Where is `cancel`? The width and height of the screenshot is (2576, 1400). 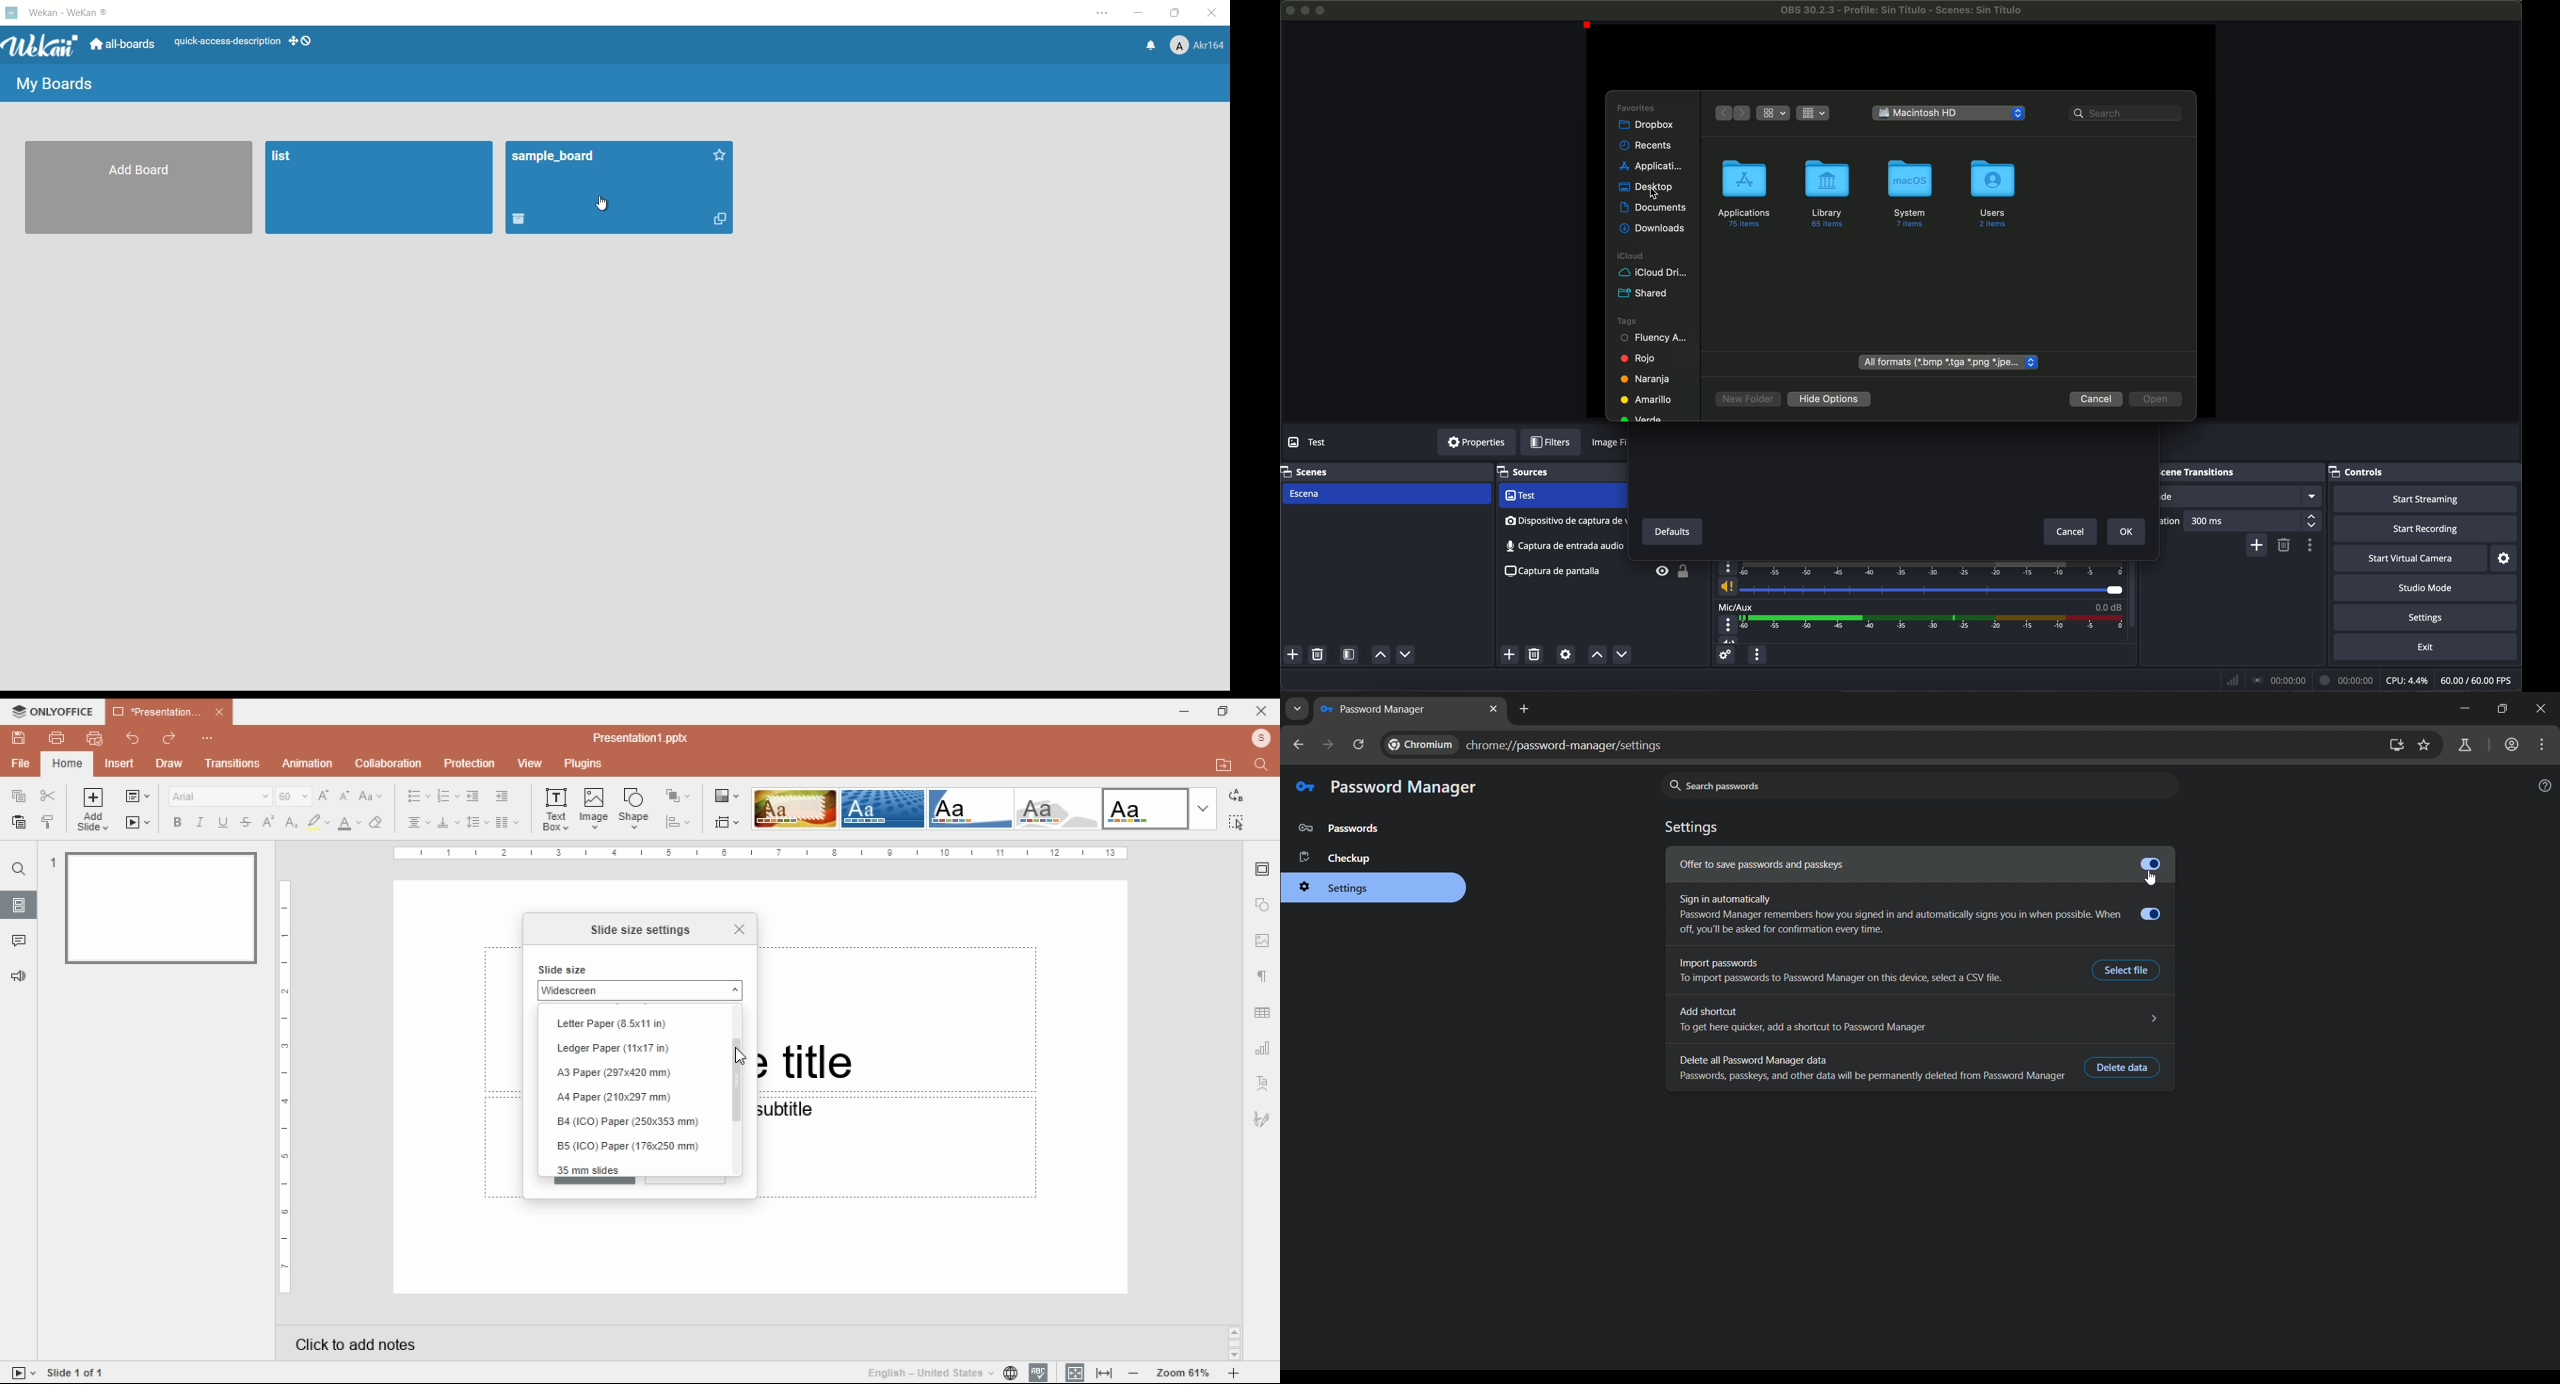 cancel is located at coordinates (2071, 533).